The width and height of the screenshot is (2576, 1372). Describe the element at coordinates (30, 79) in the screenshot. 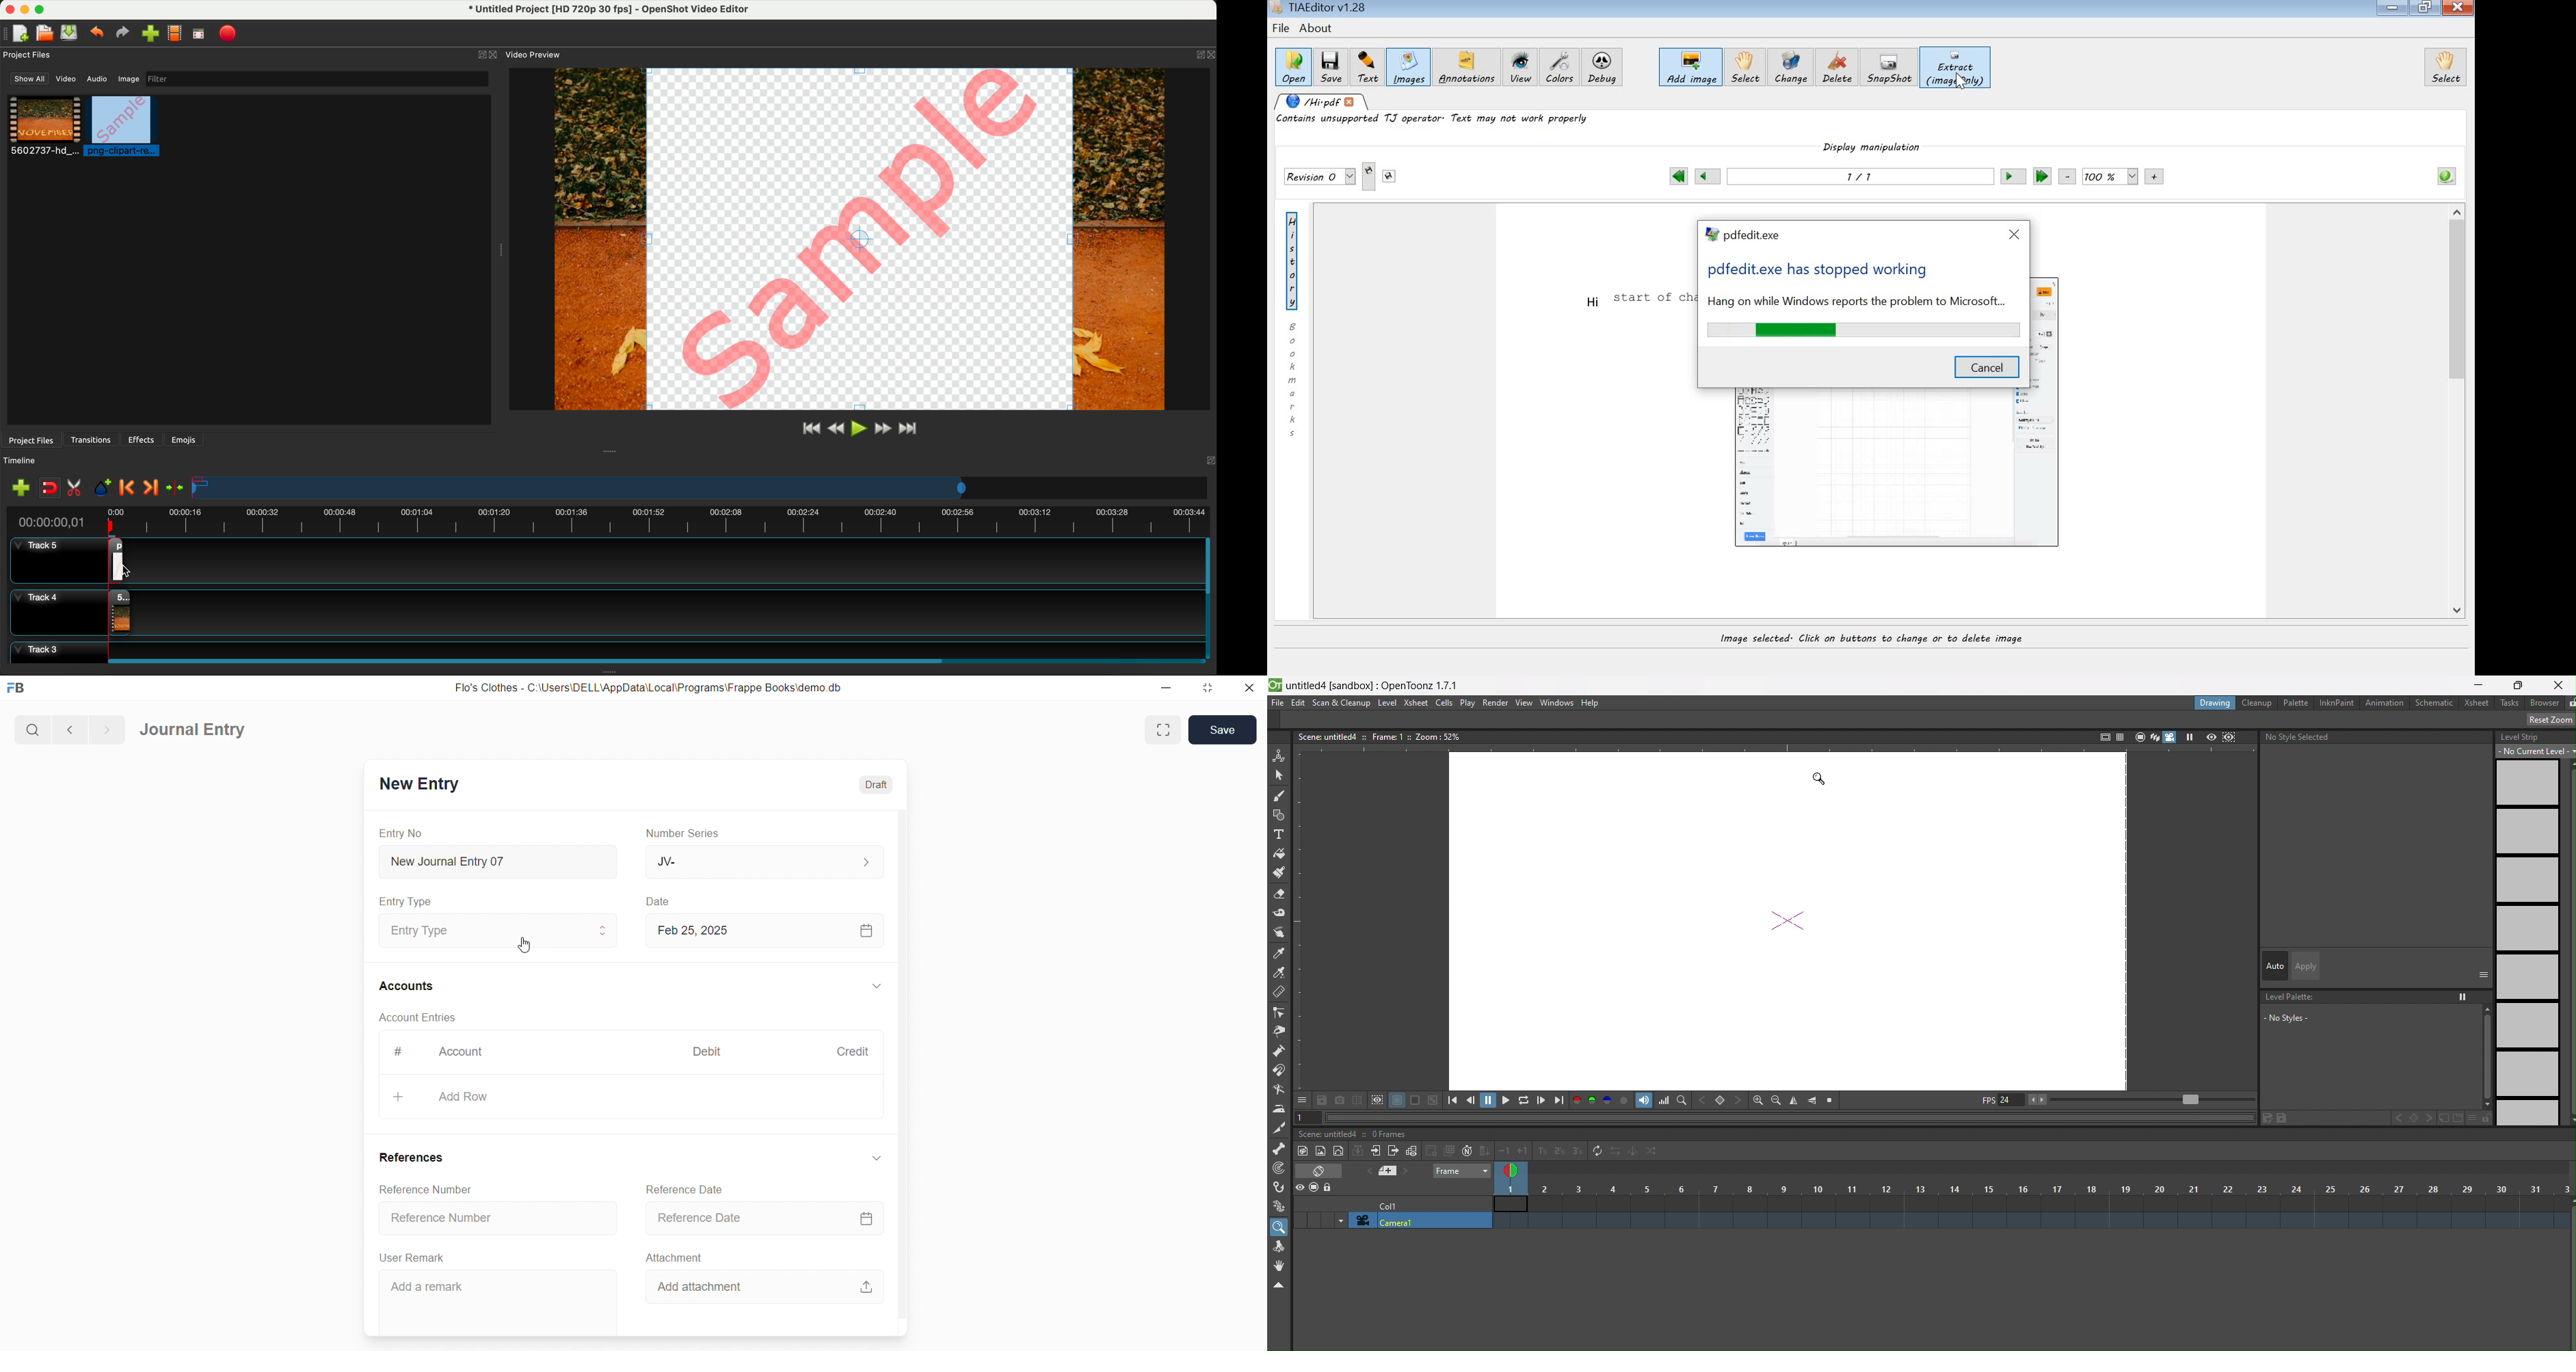

I see `show all` at that location.